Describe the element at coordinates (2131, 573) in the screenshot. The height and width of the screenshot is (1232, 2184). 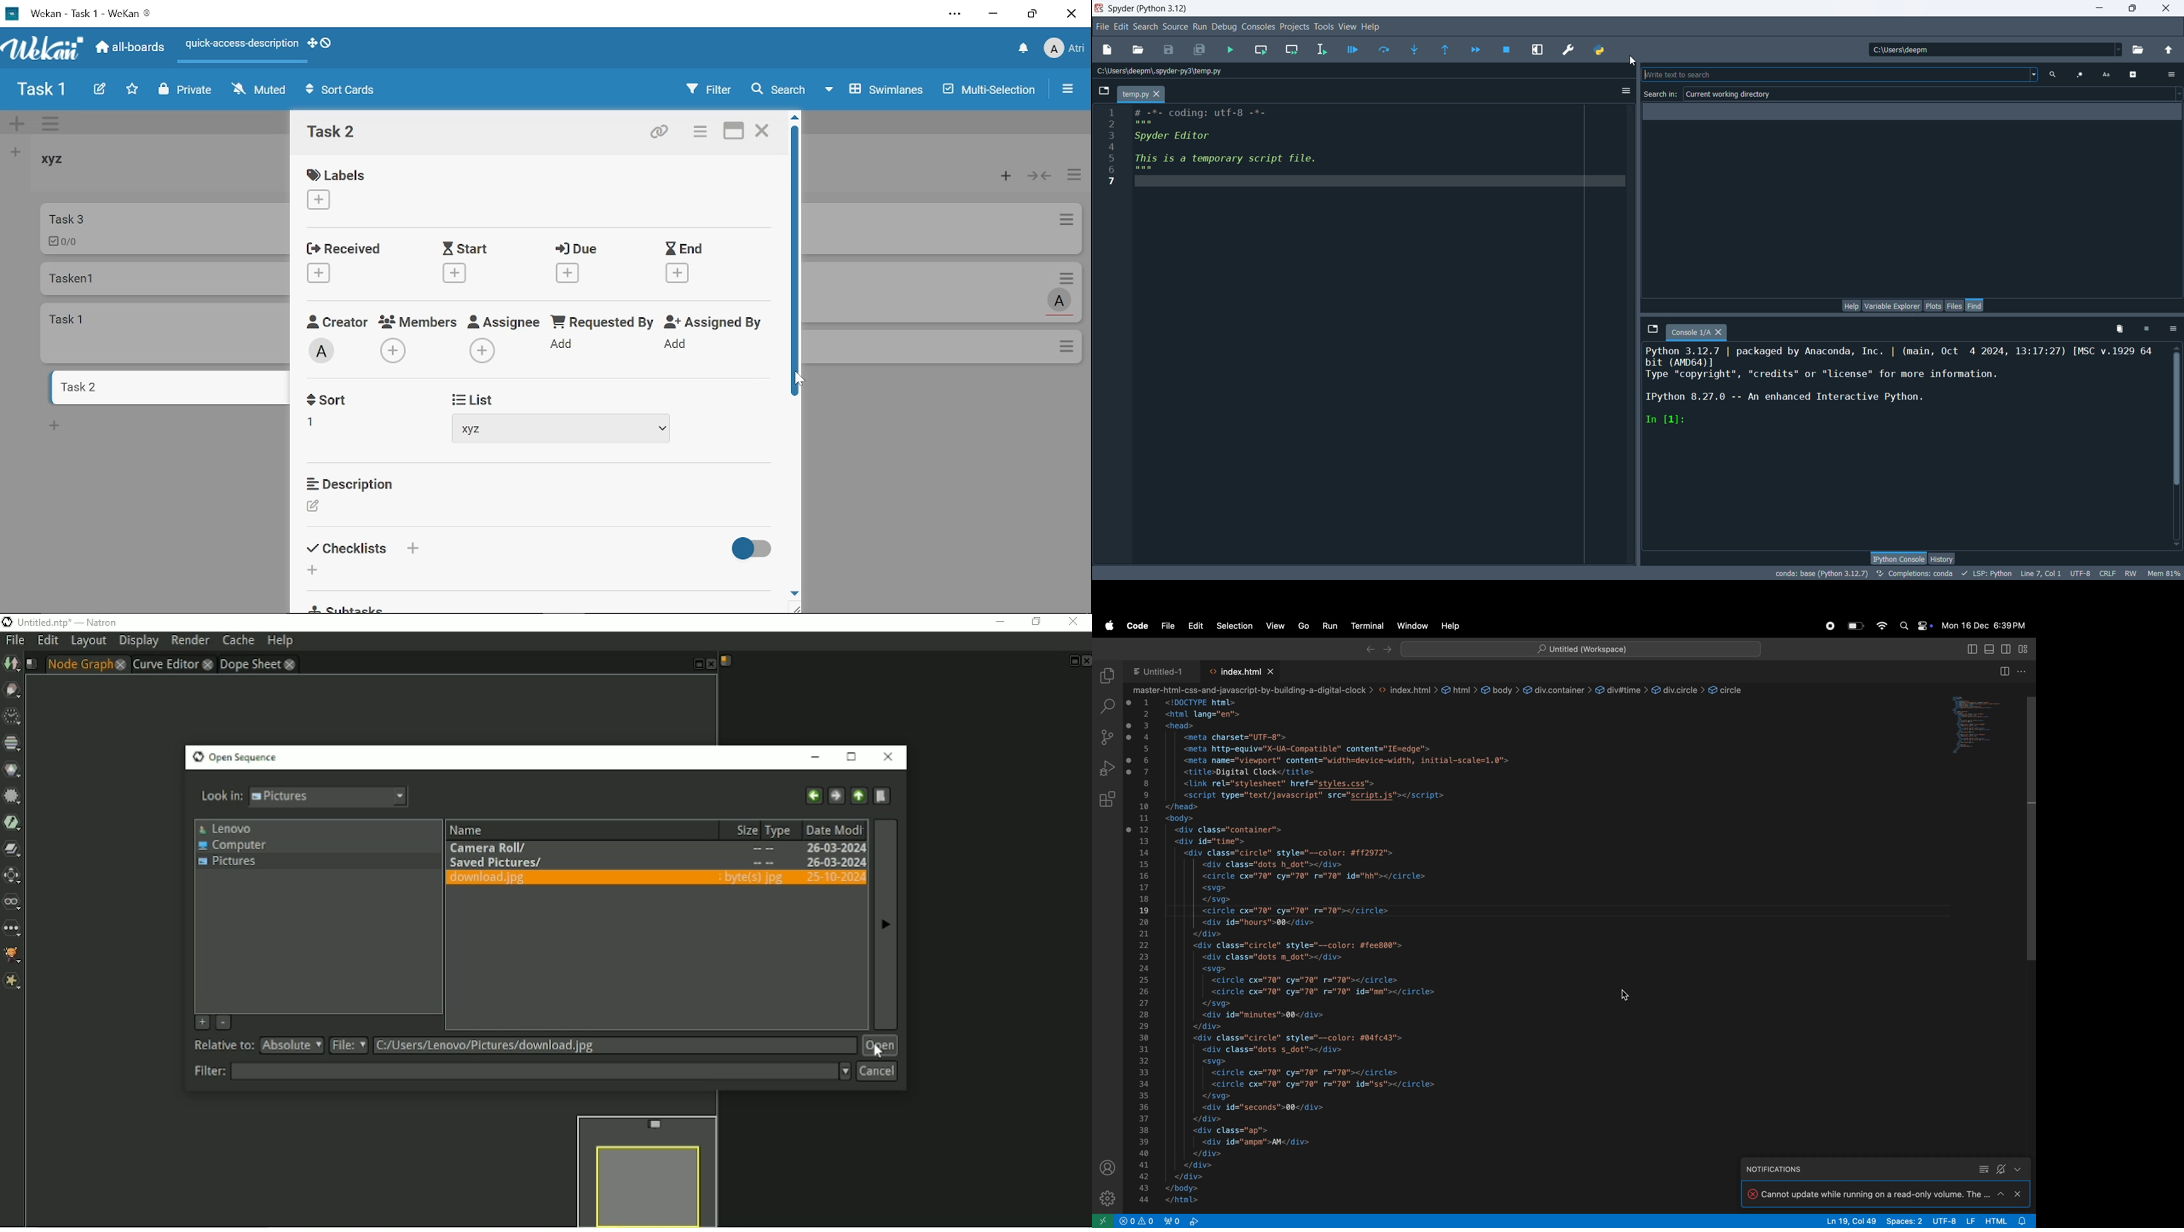
I see `RW` at that location.